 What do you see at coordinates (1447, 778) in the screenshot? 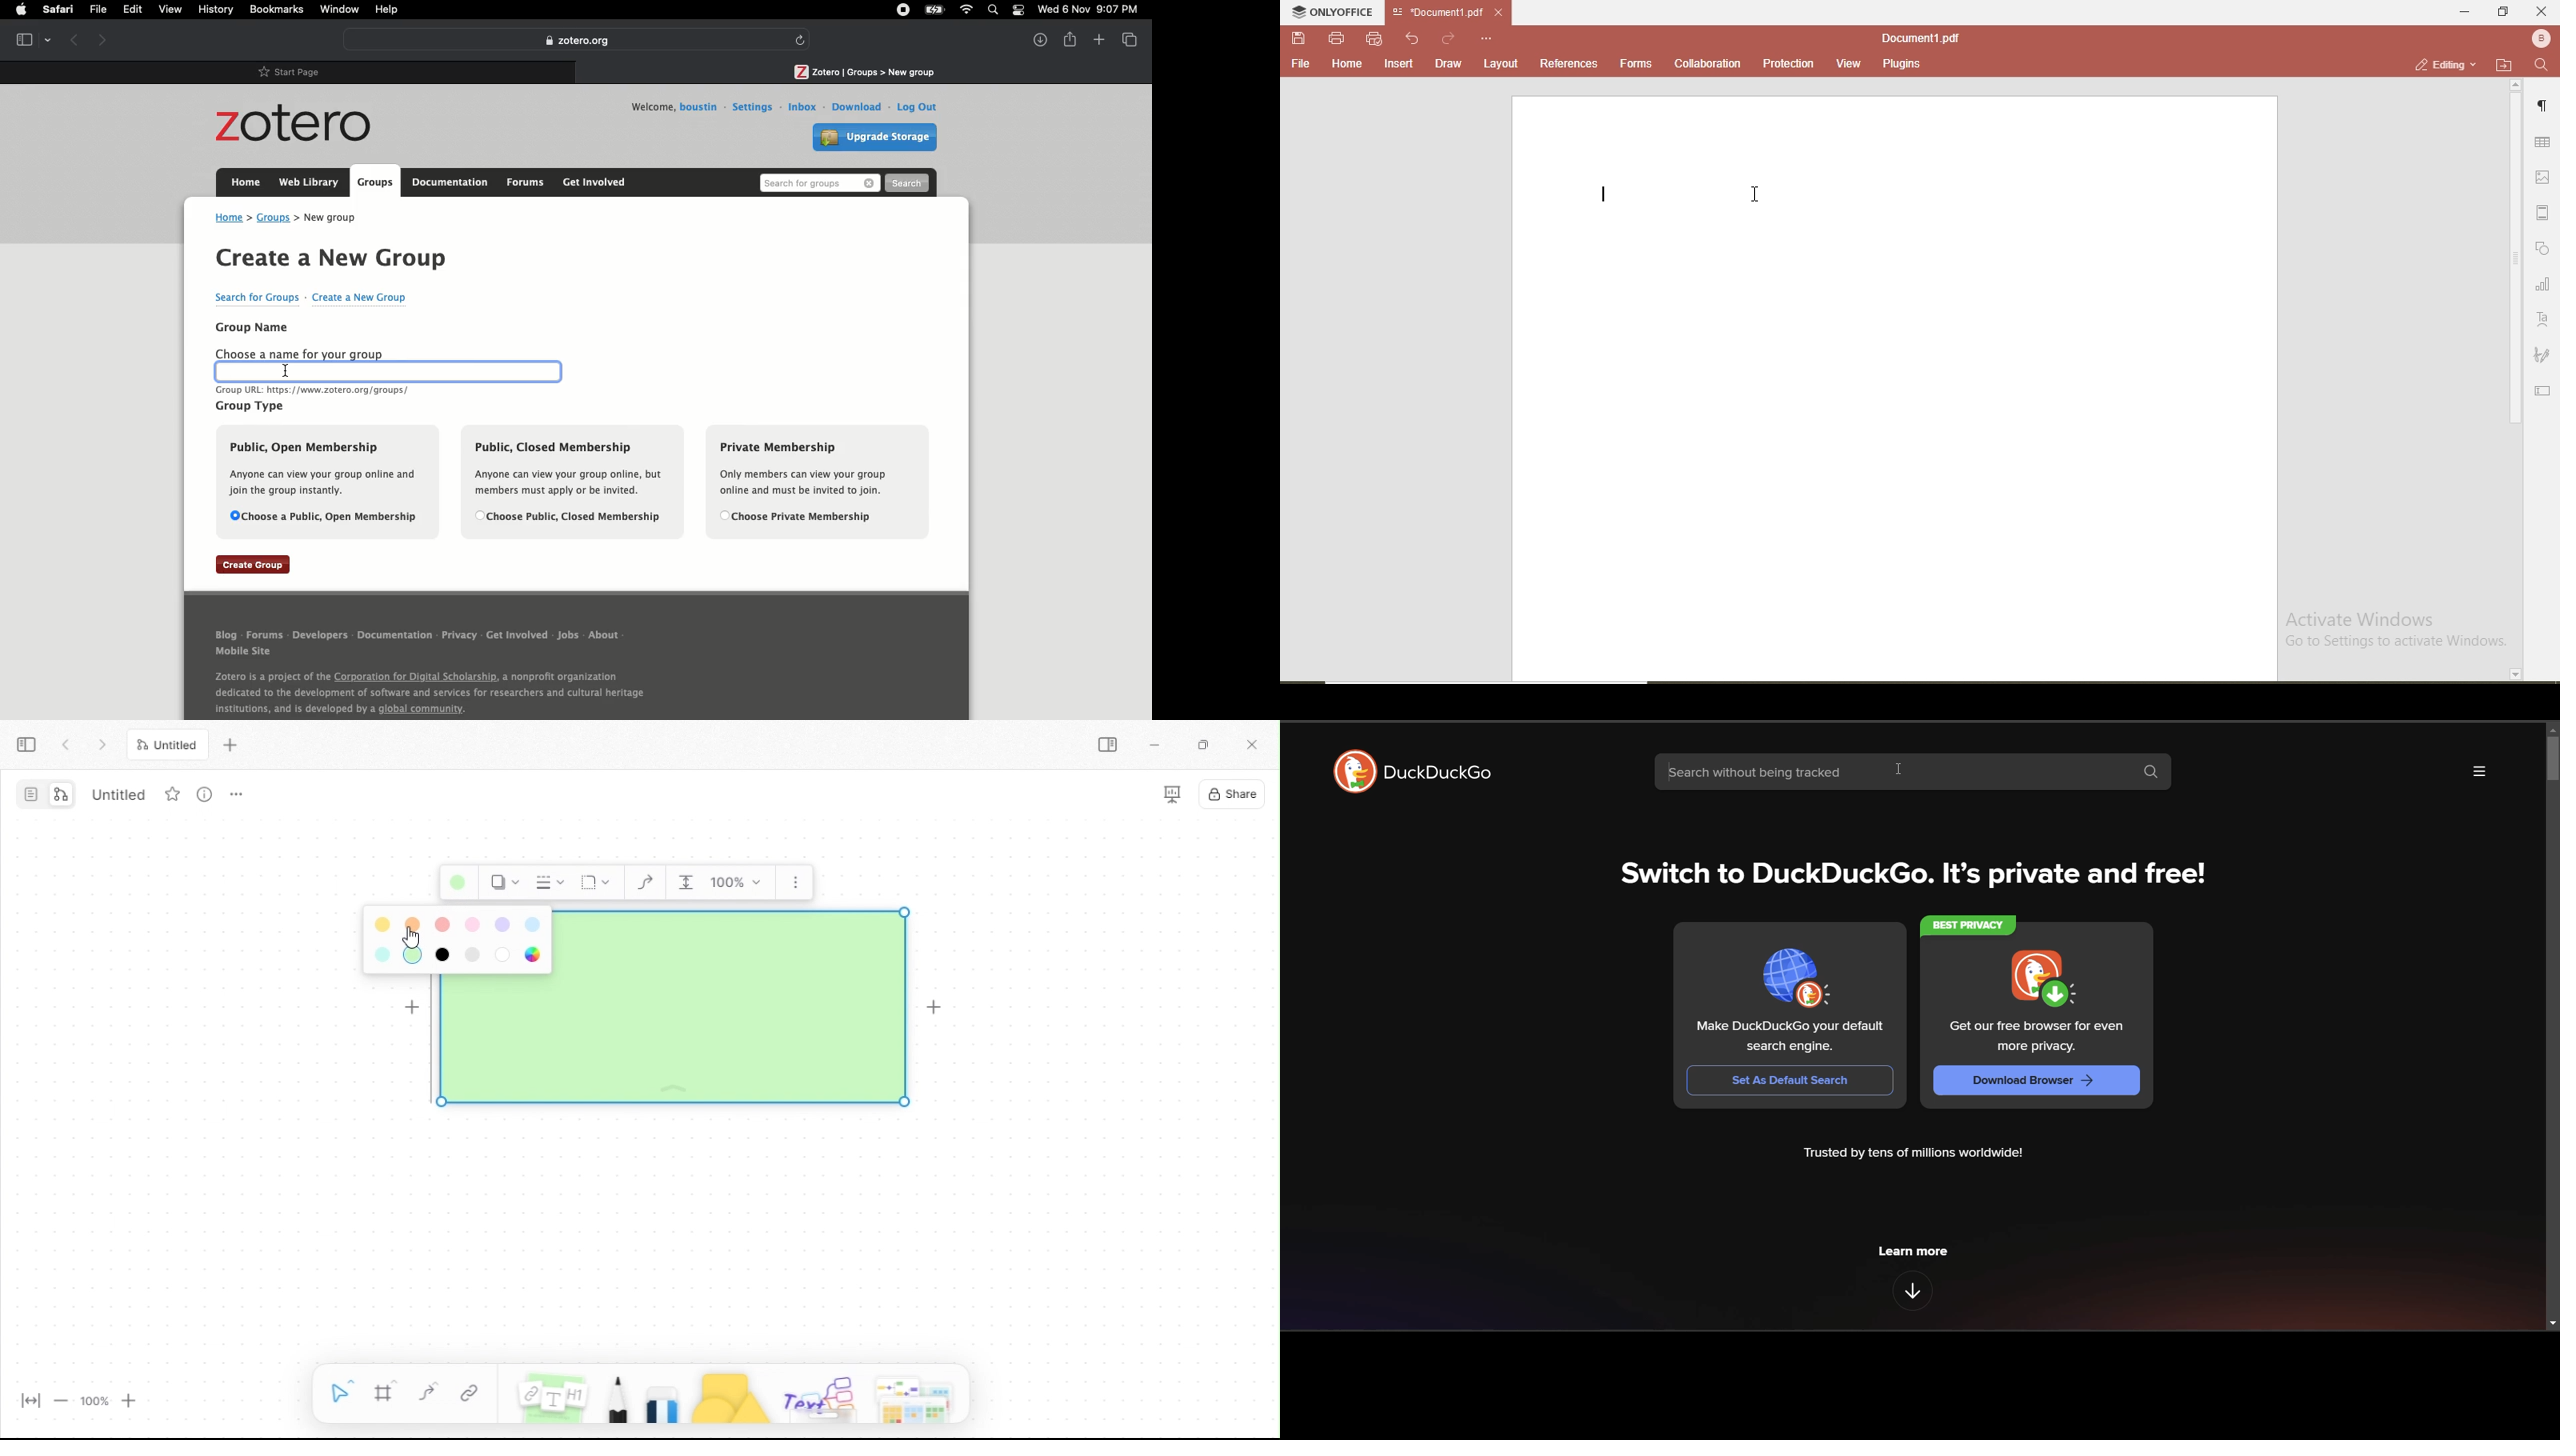
I see `duckDuckGo` at bounding box center [1447, 778].